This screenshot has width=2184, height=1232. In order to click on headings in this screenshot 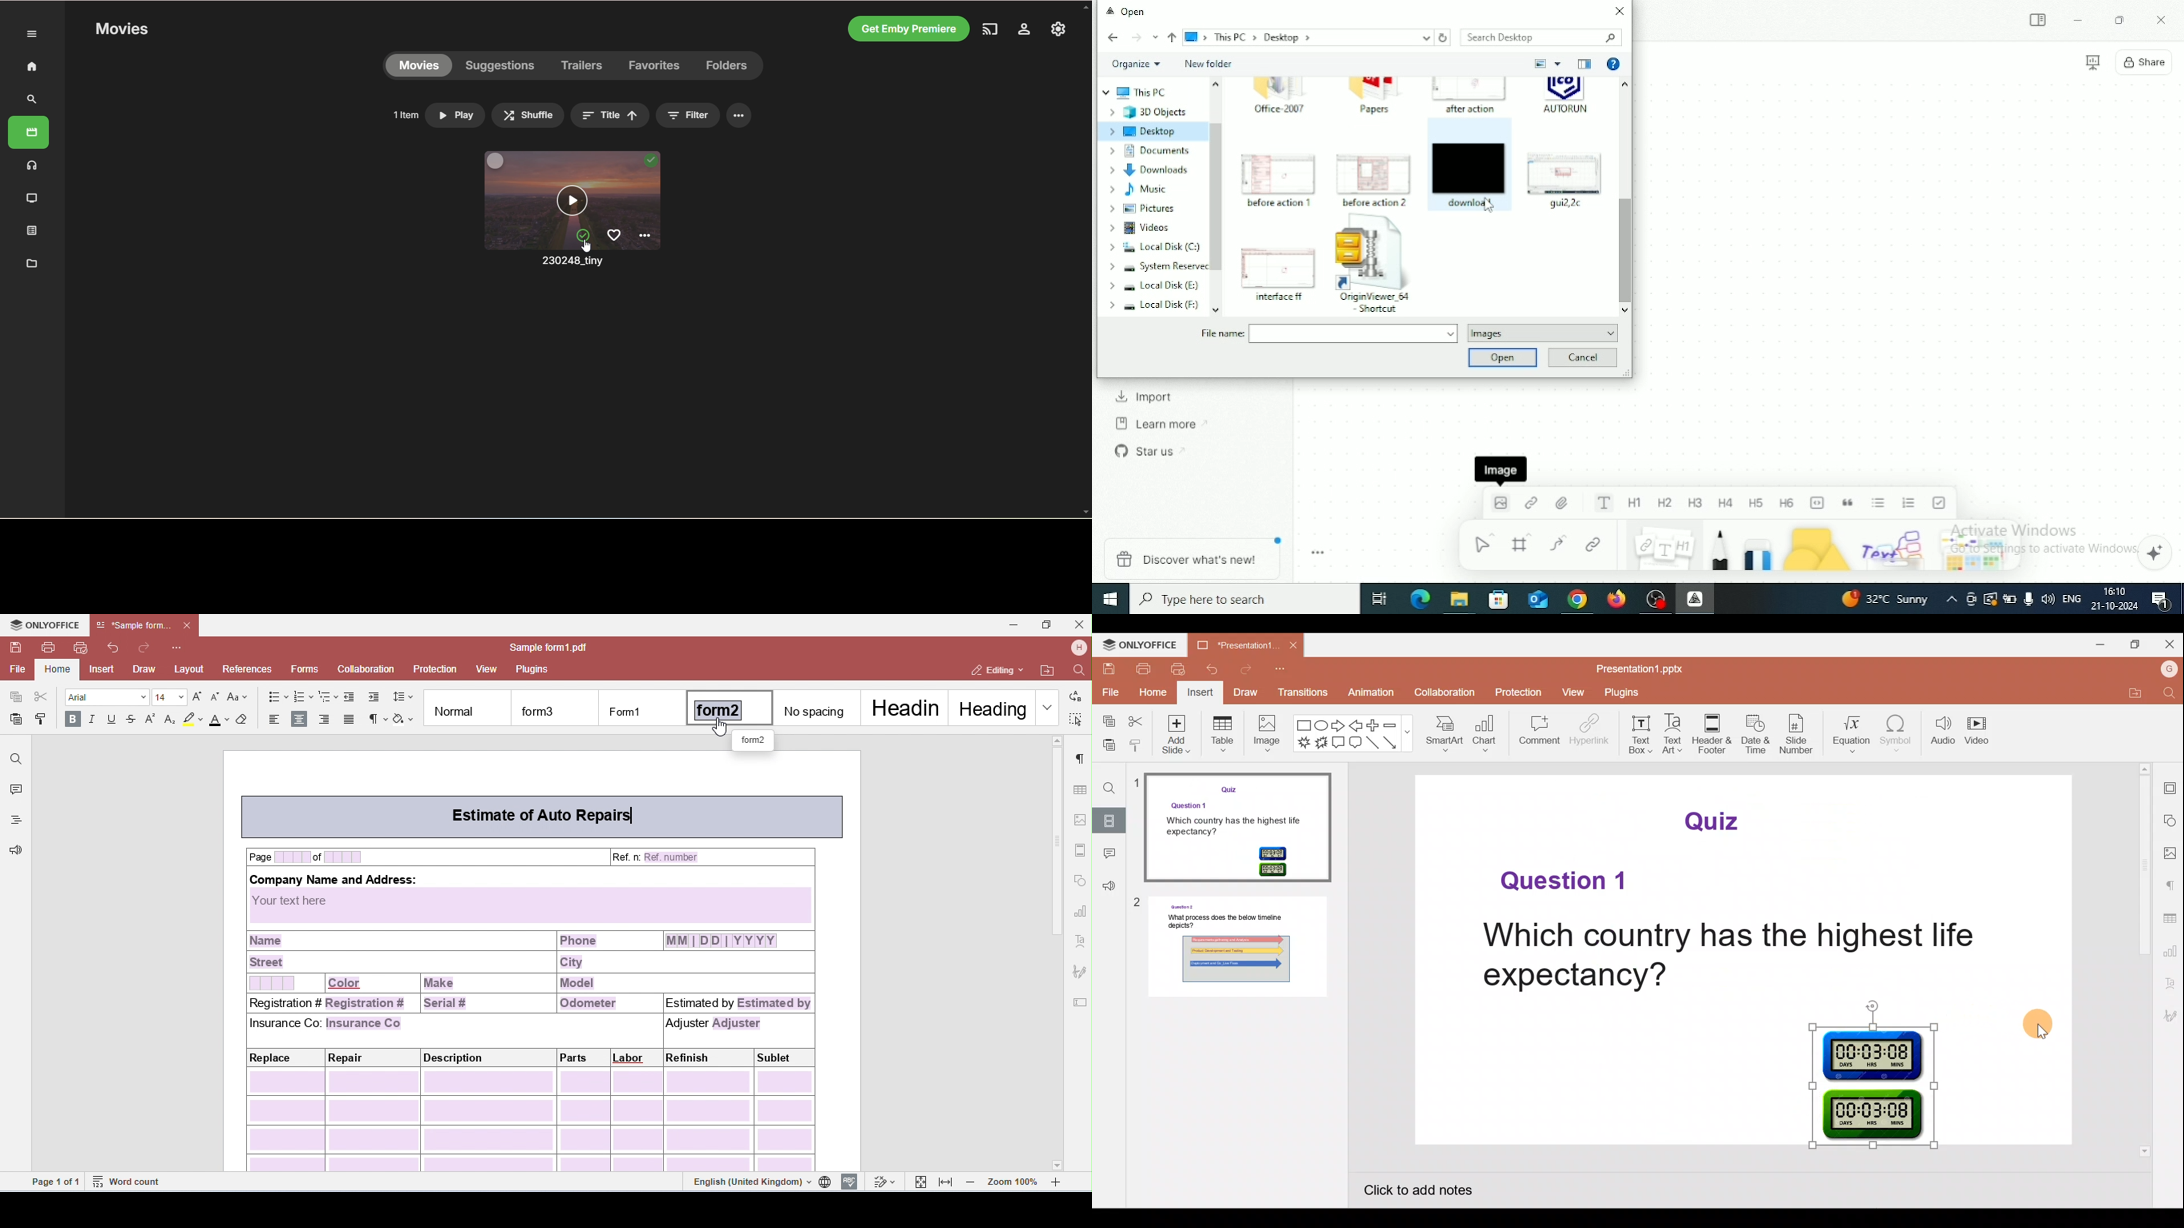, I will do `click(16, 822)`.